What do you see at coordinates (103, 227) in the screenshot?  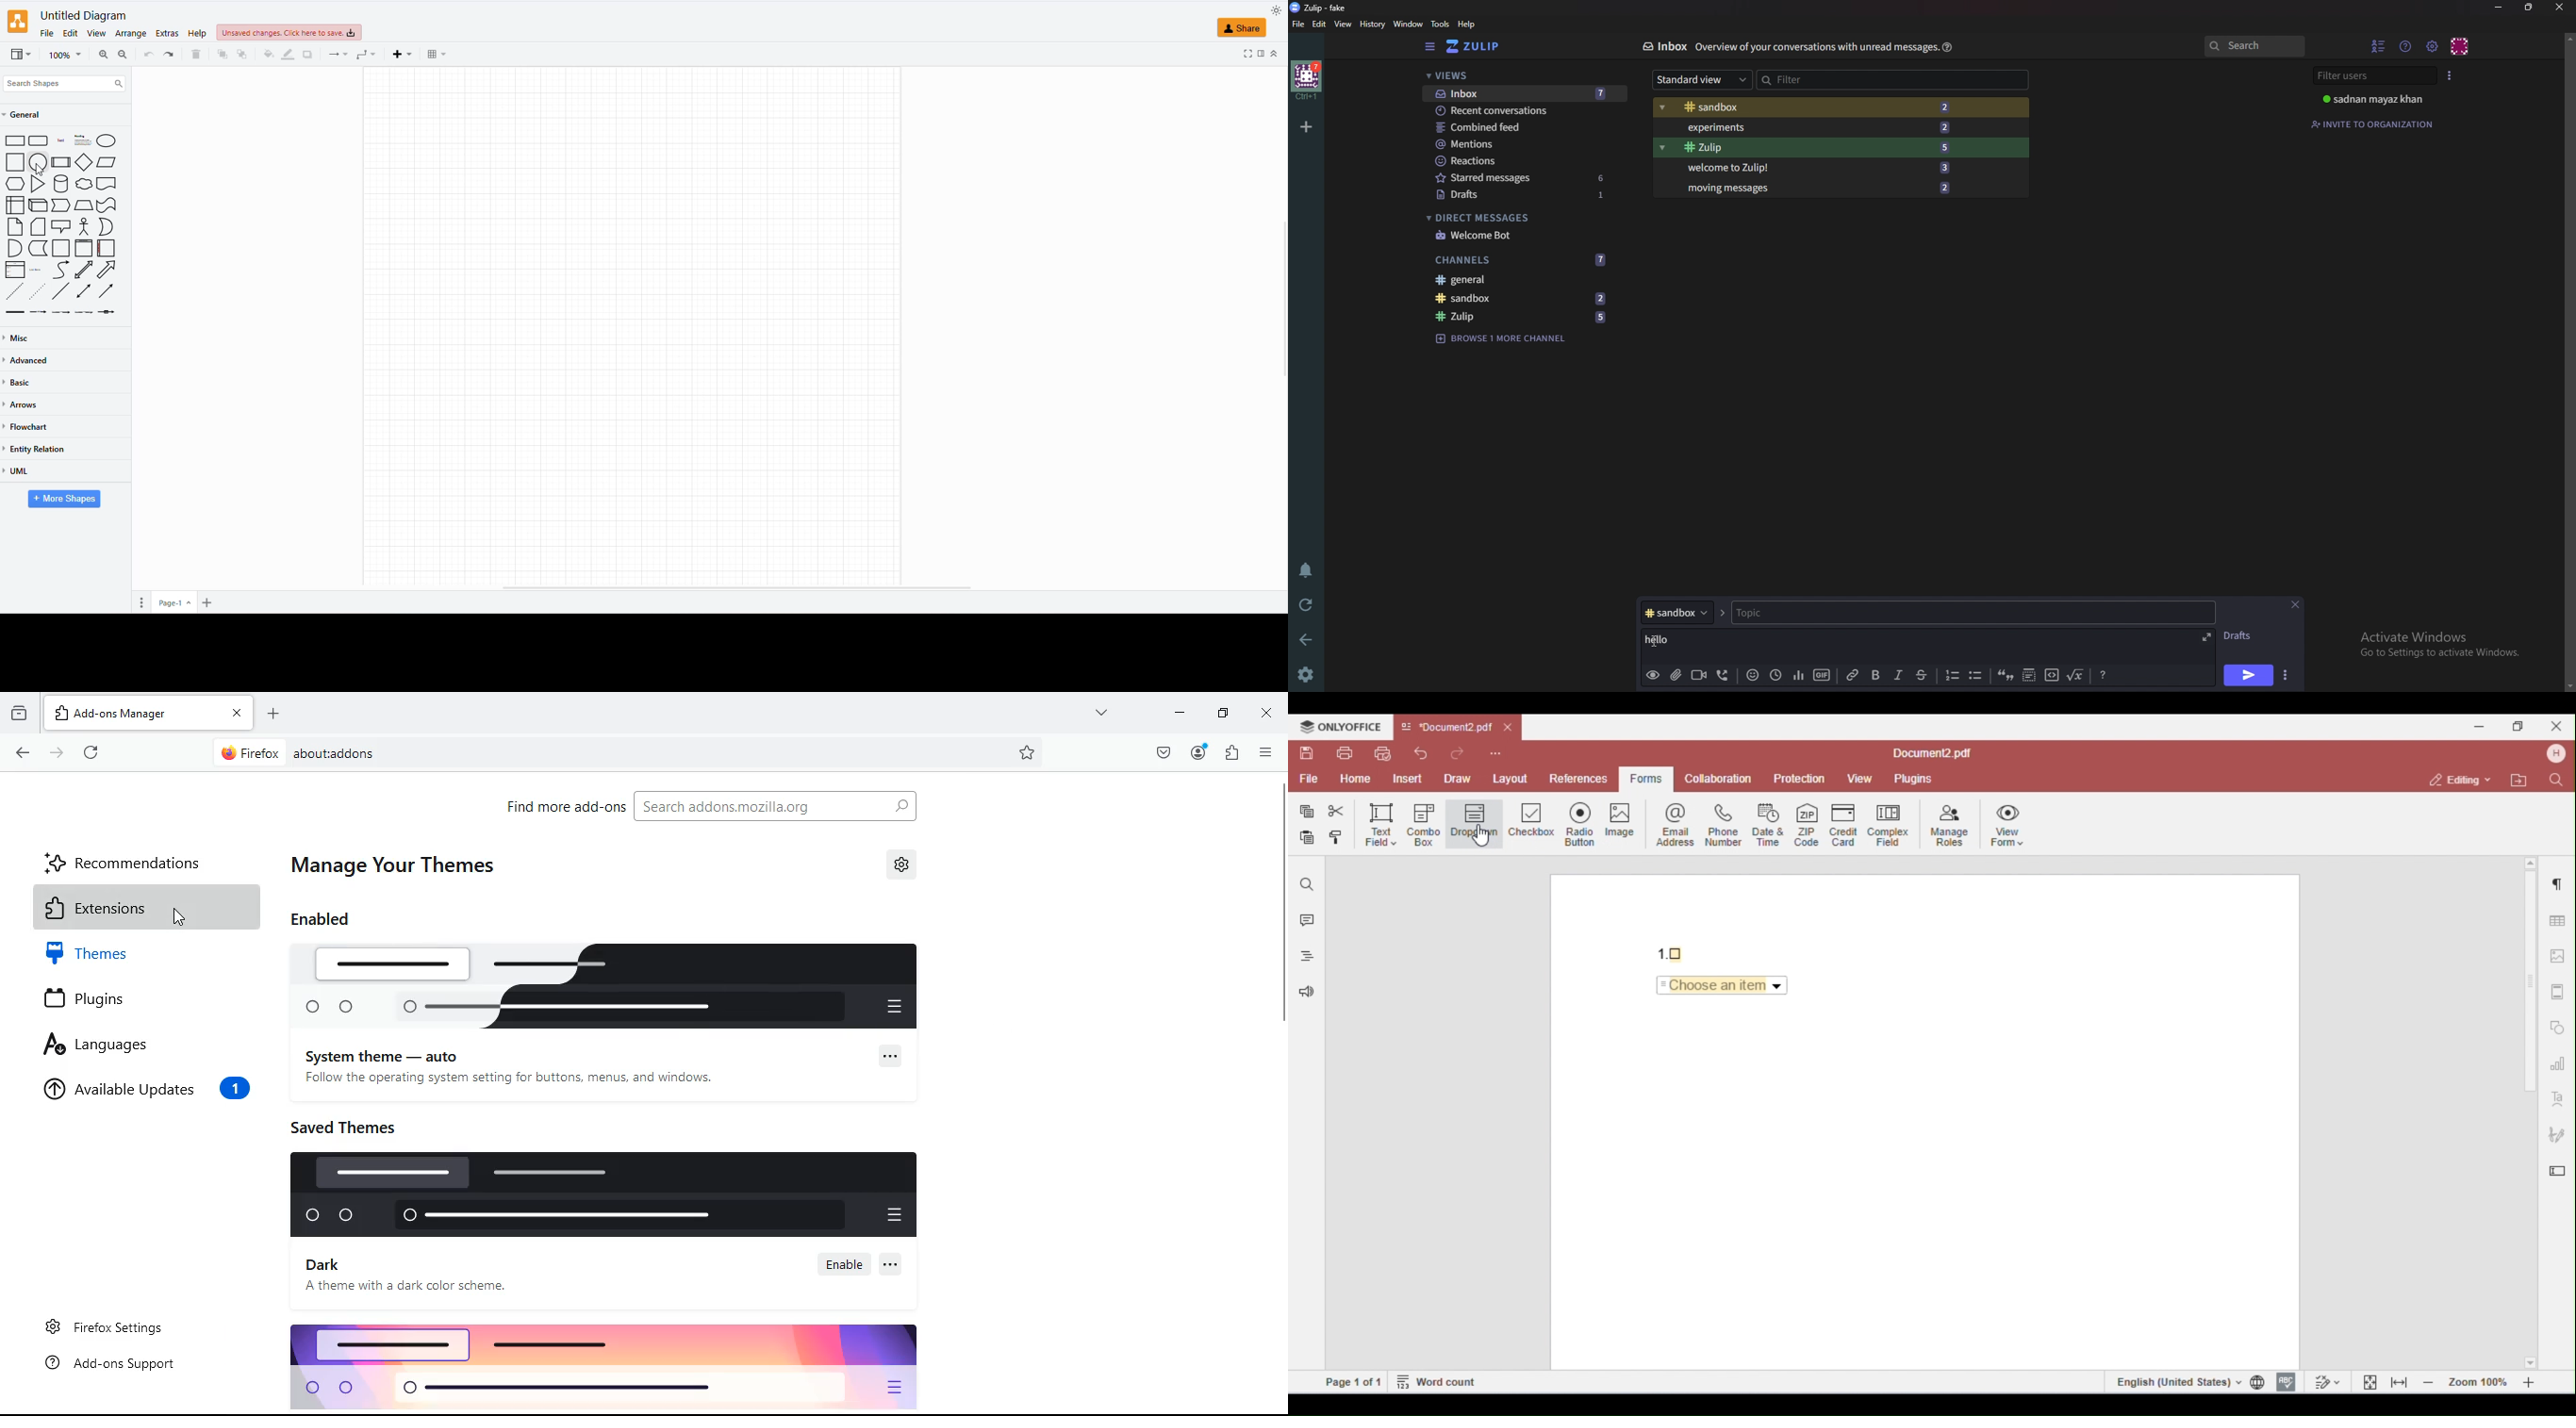 I see `OR` at bounding box center [103, 227].